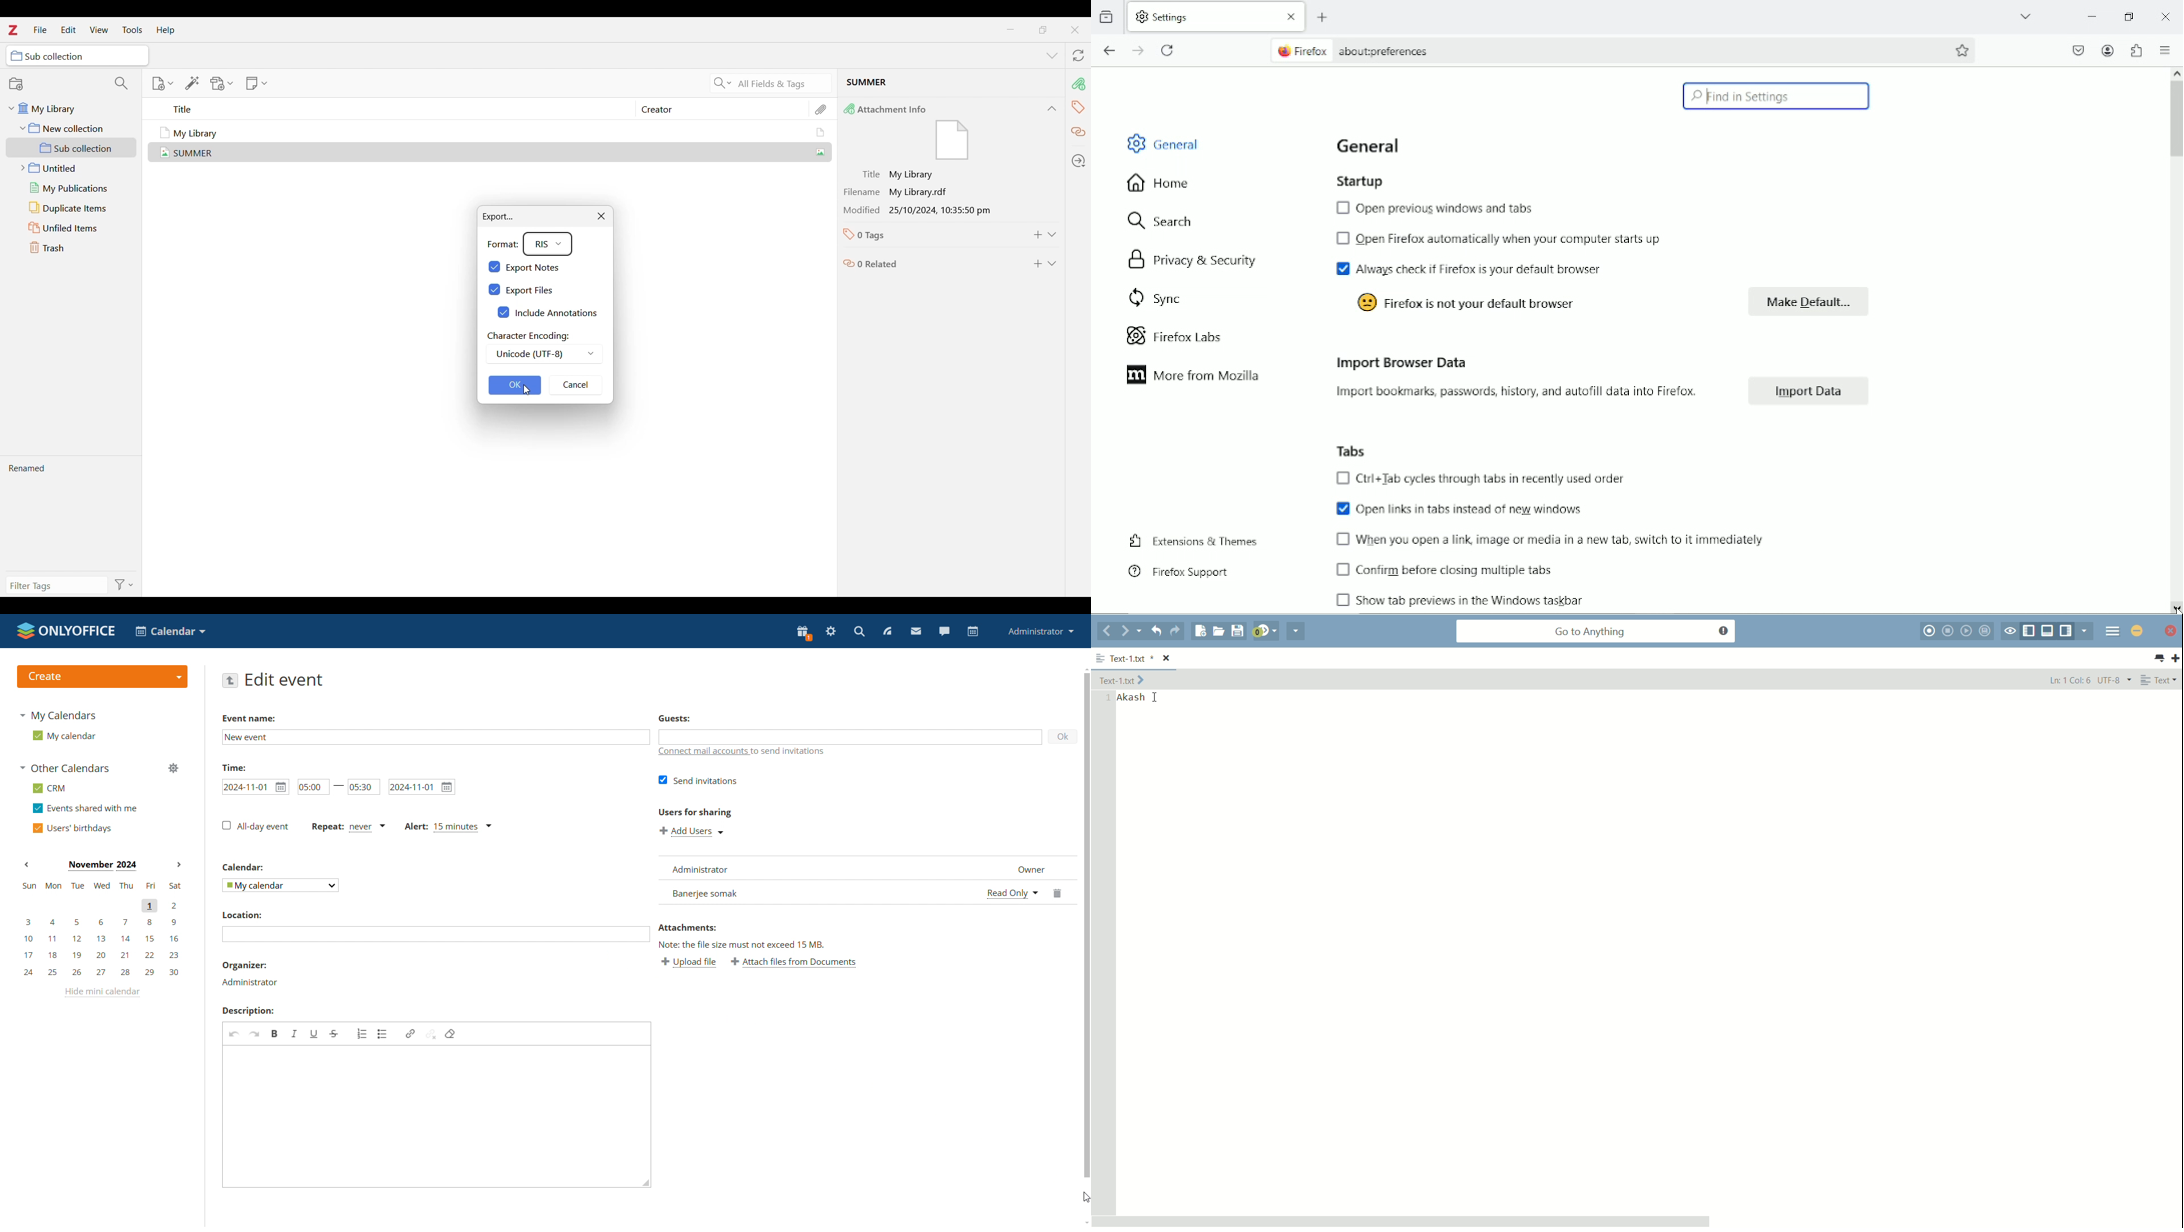 This screenshot has width=2184, height=1232. What do you see at coordinates (2165, 51) in the screenshot?
I see `open applications menu` at bounding box center [2165, 51].